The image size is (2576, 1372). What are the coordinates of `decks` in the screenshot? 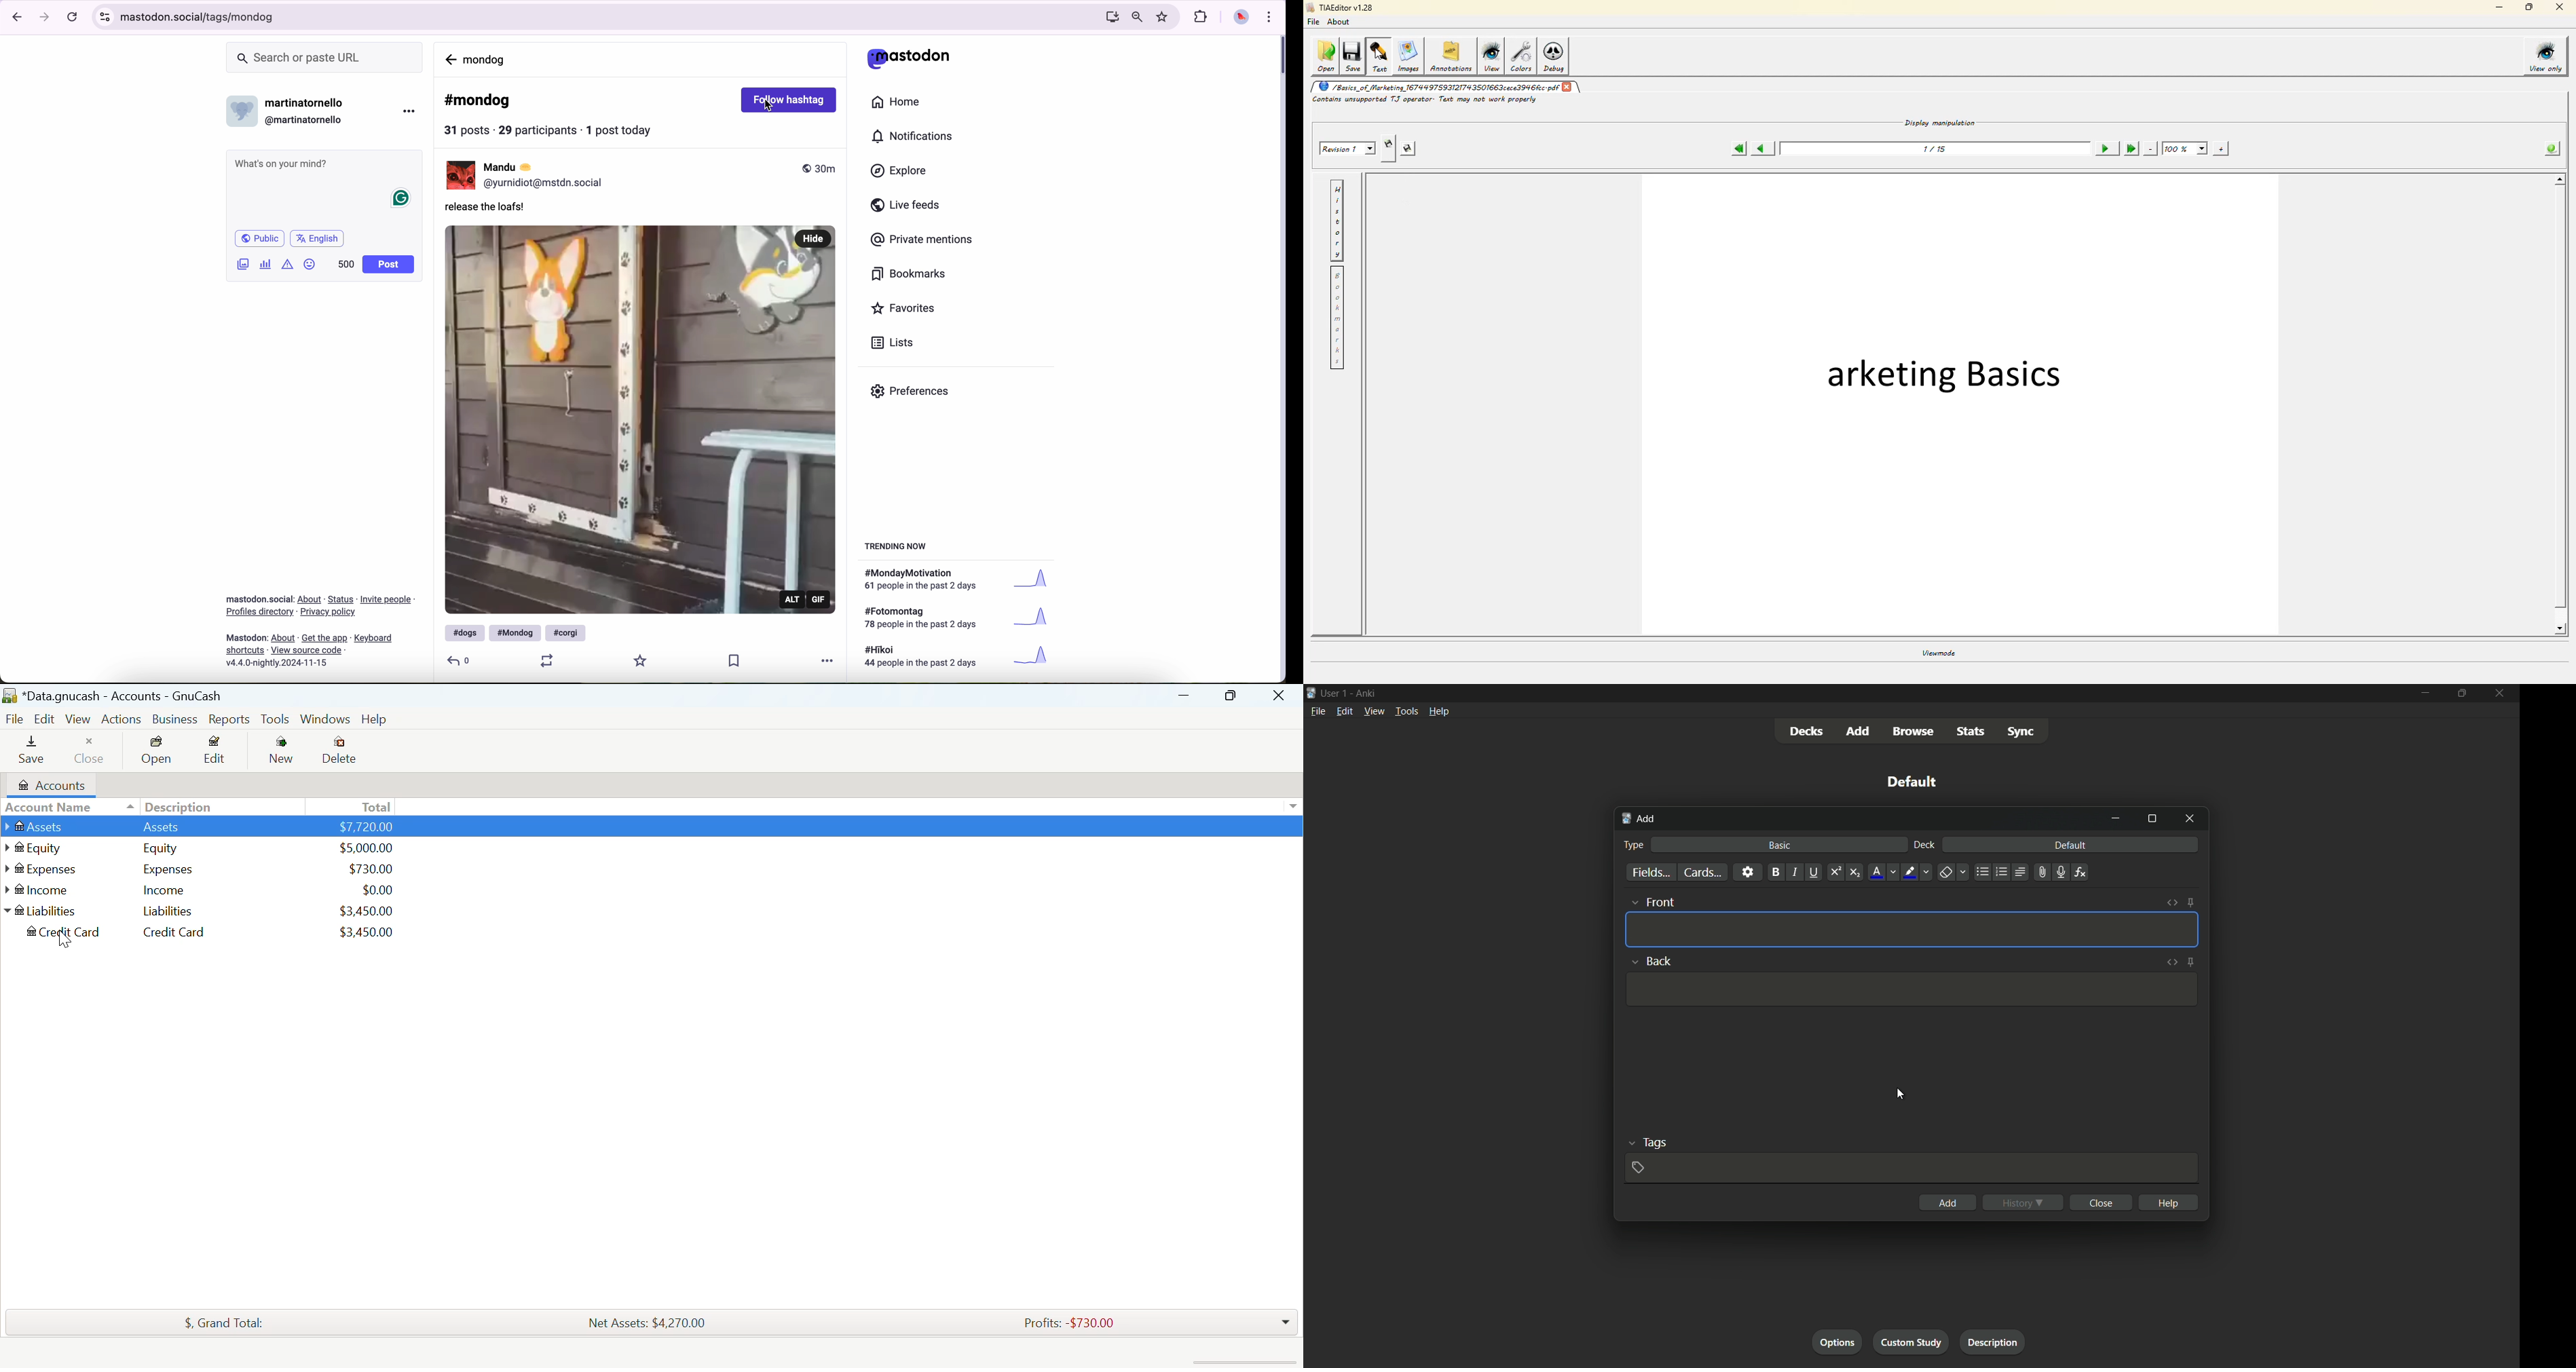 It's located at (1808, 730).